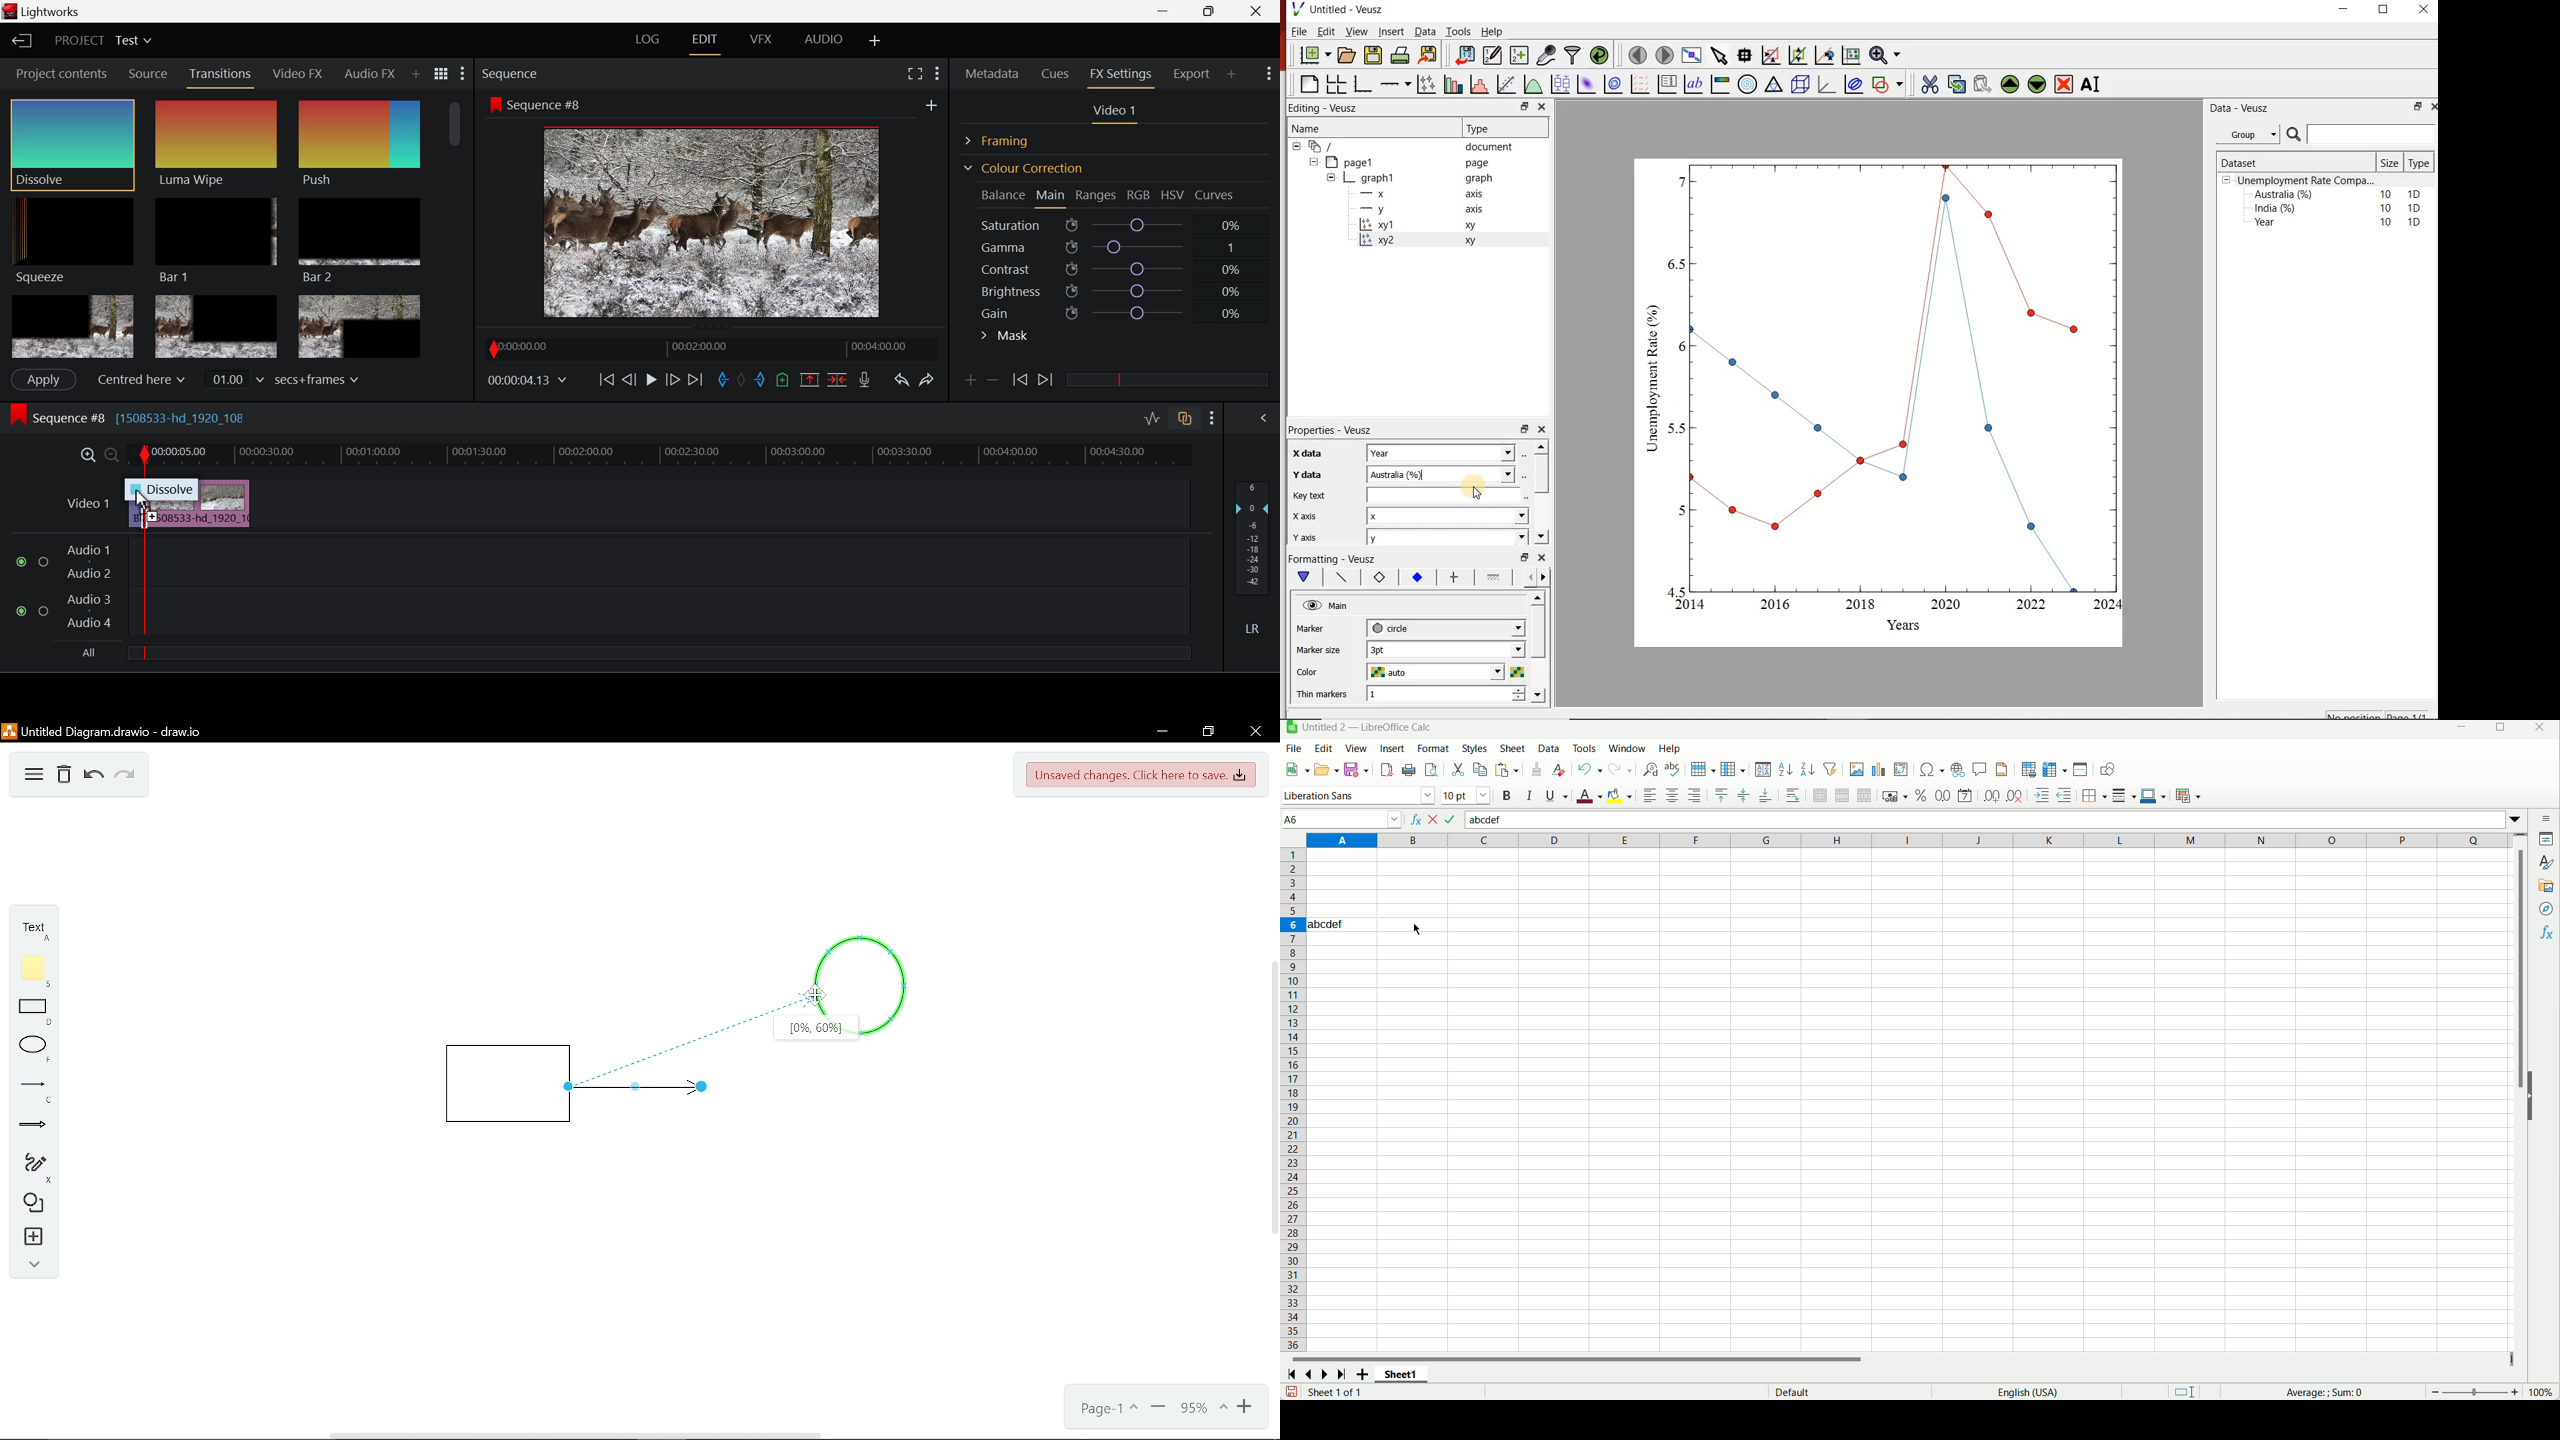  Describe the element at coordinates (2094, 84) in the screenshot. I see `rename the widgets` at that location.